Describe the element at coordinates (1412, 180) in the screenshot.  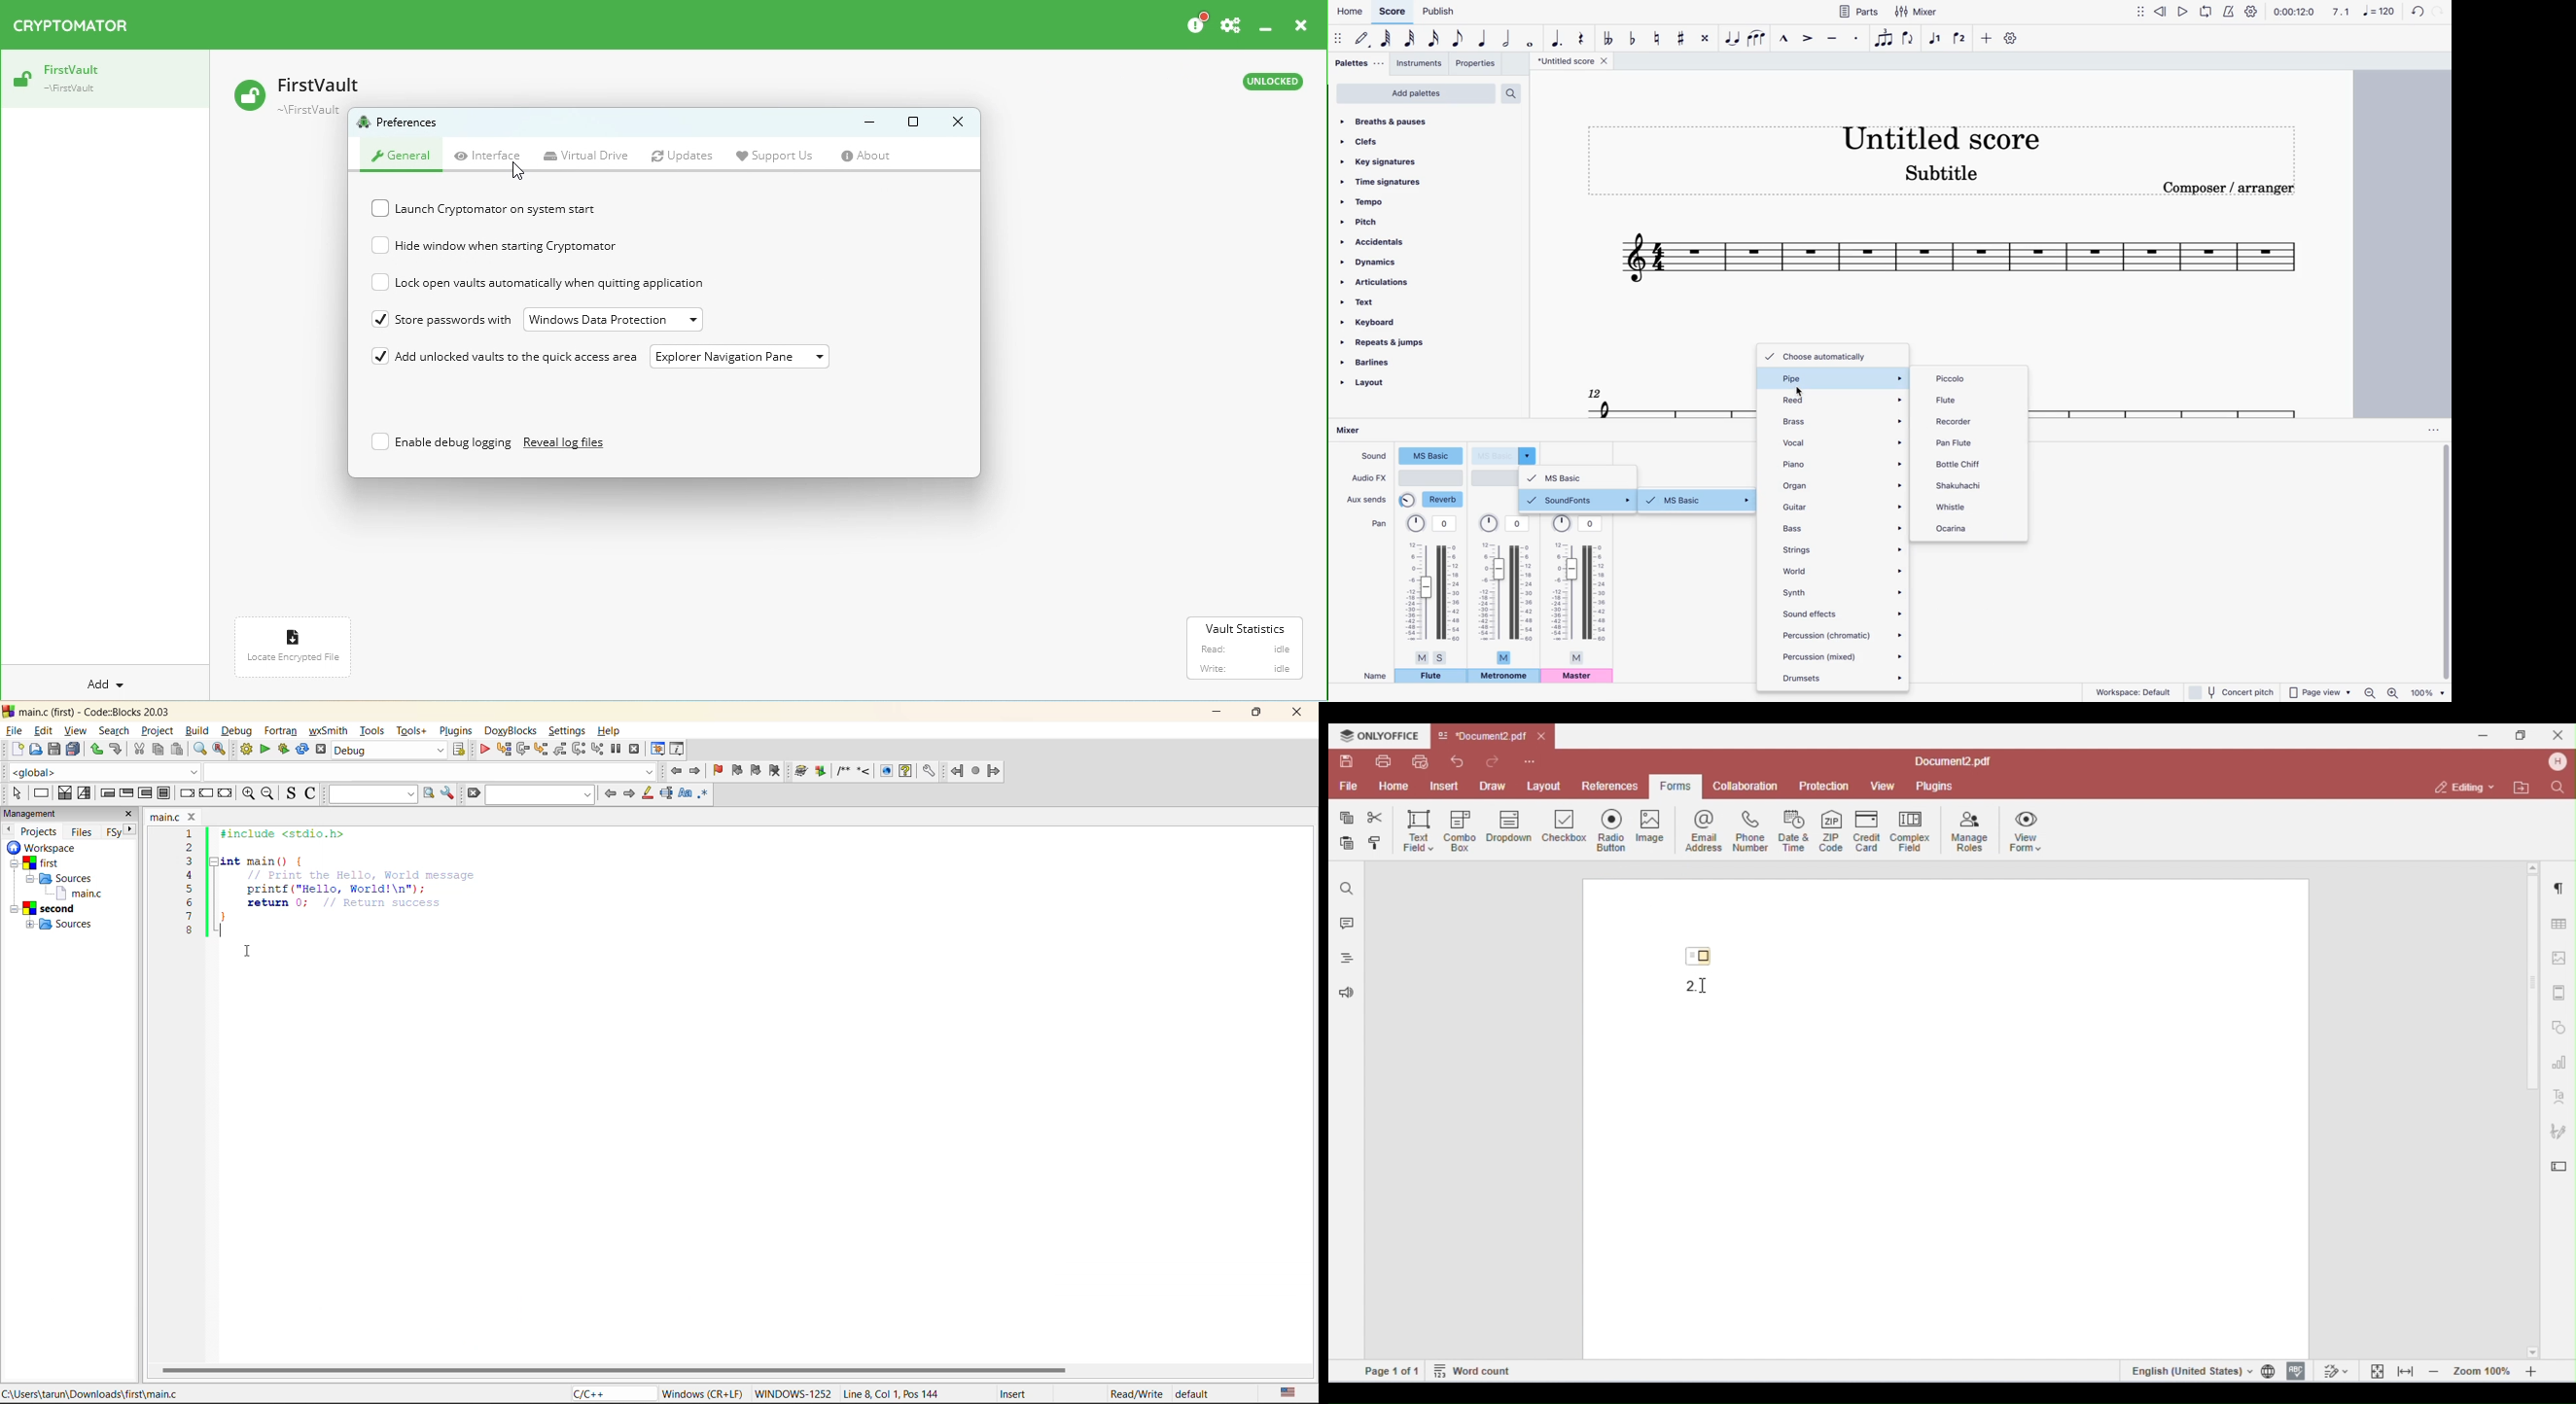
I see `time signatures` at that location.